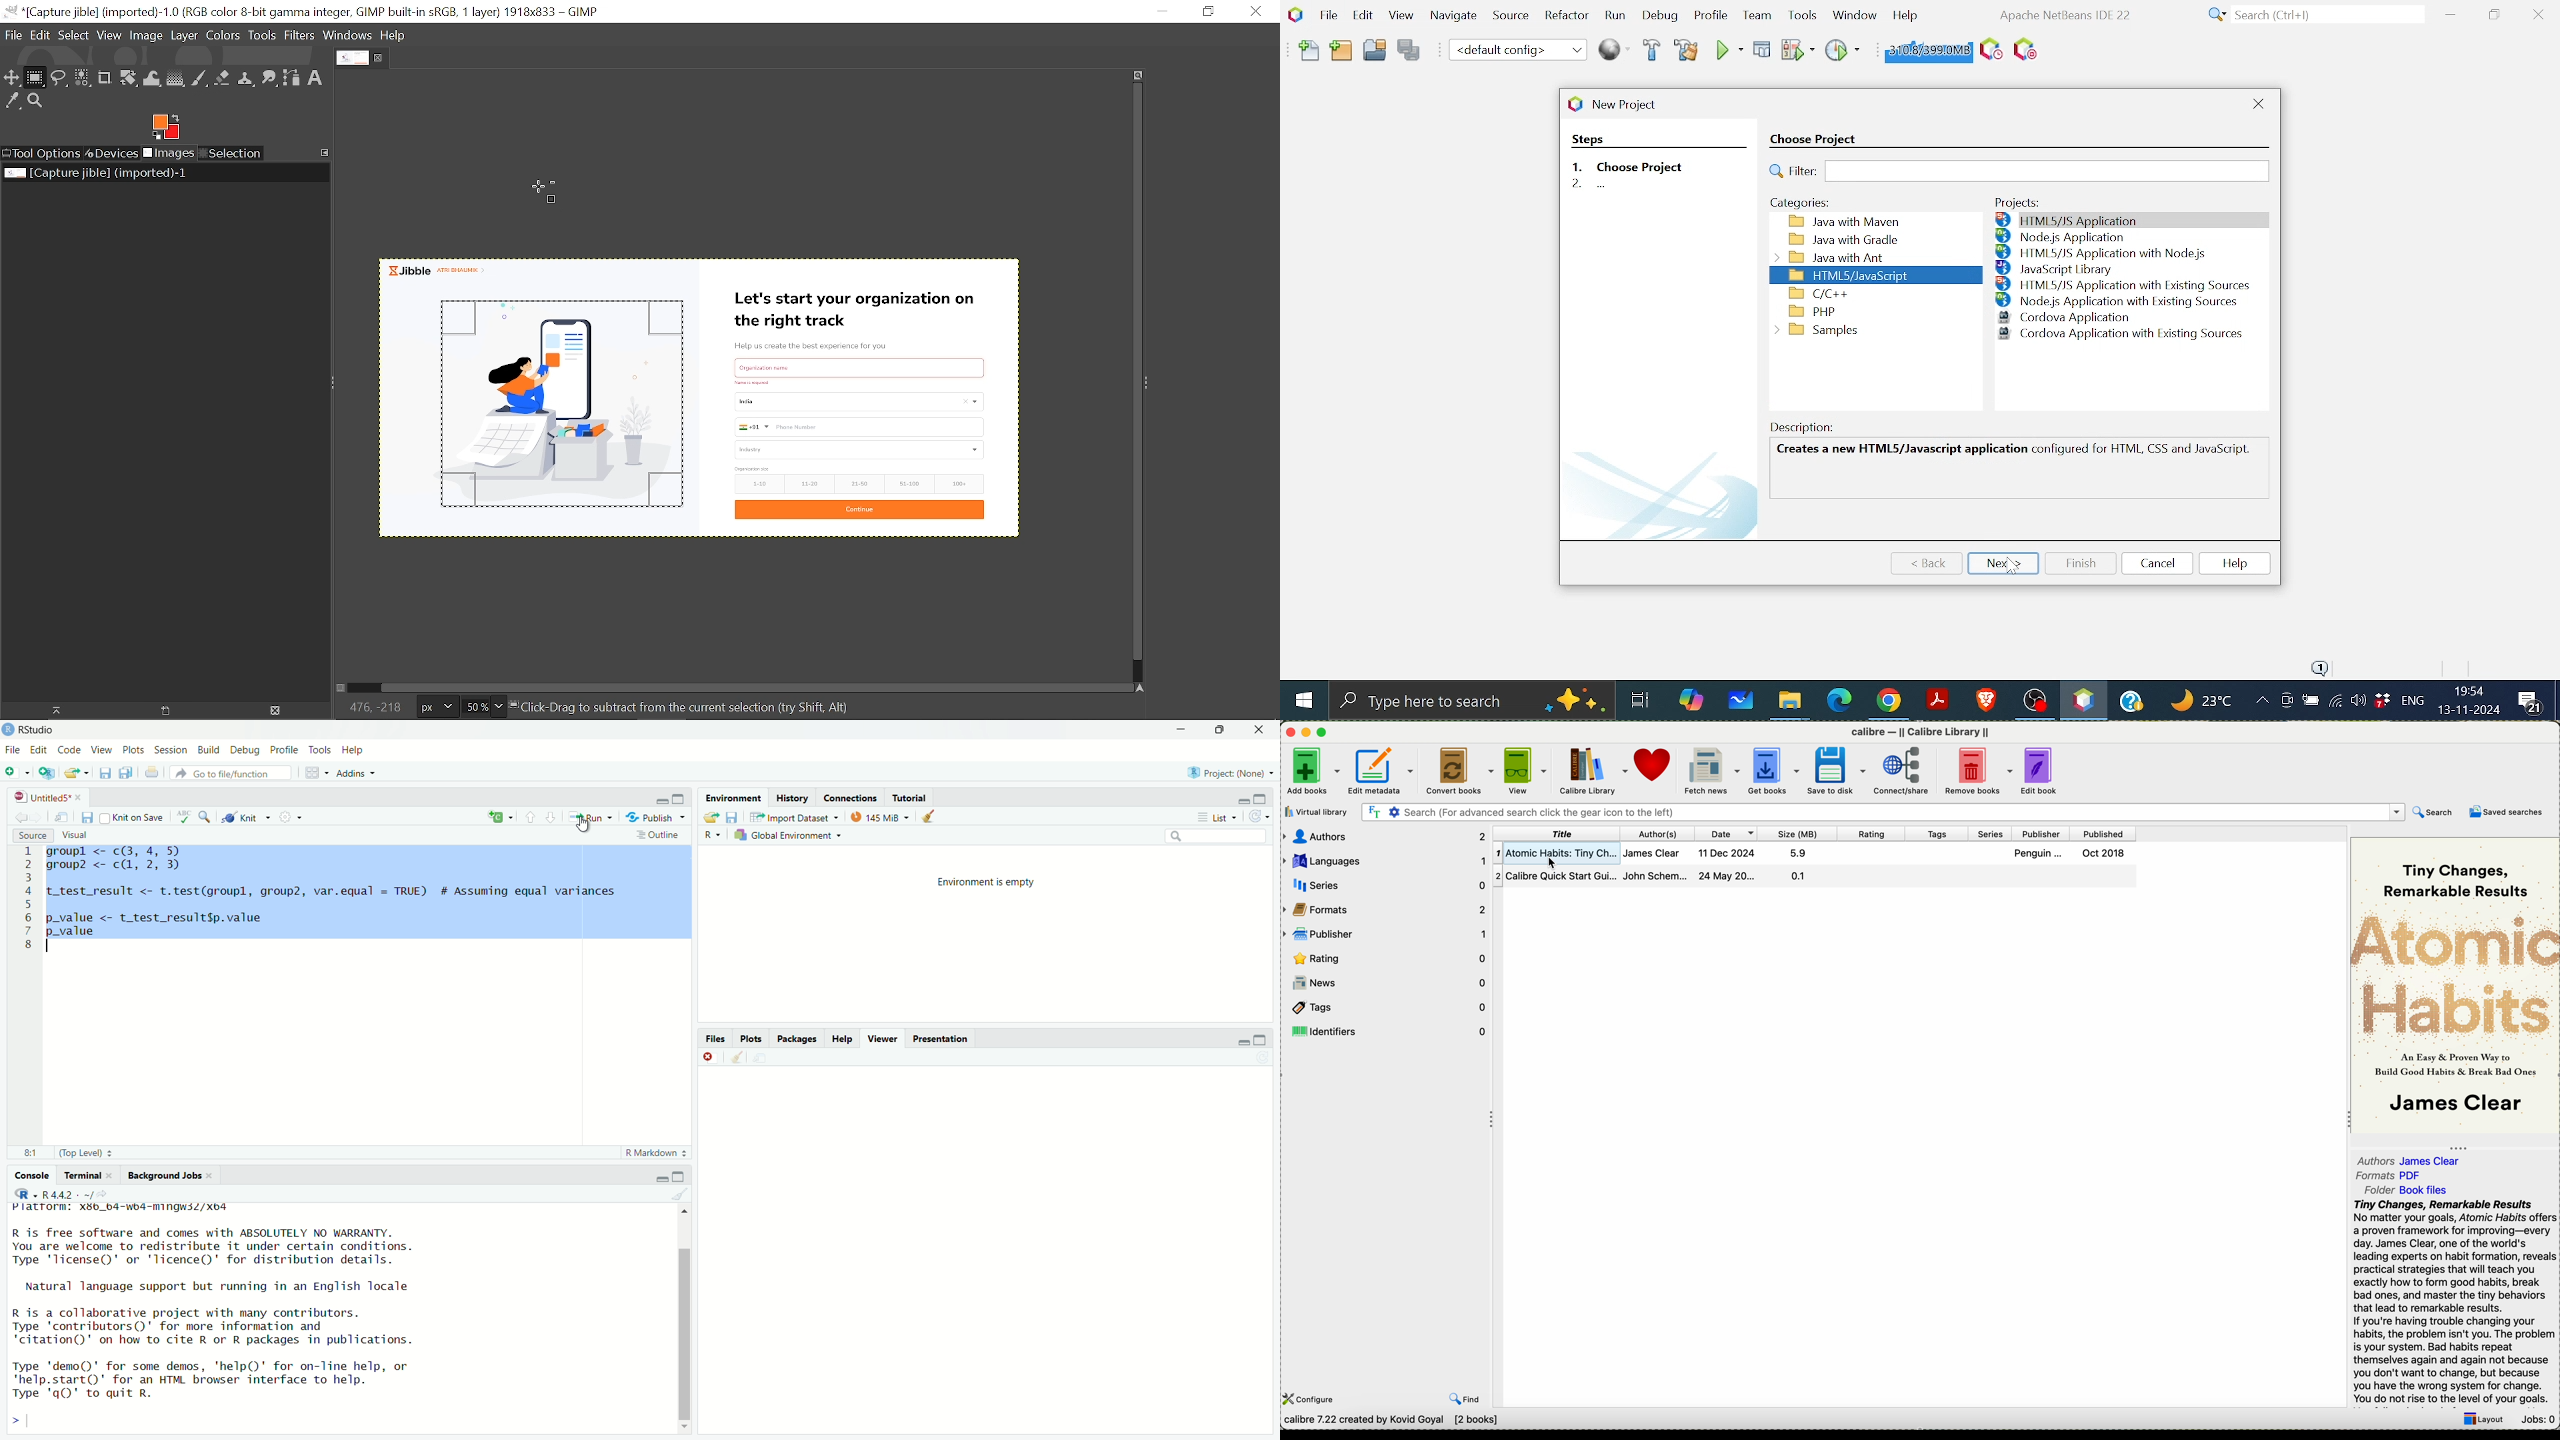  What do you see at coordinates (1906, 813) in the screenshot?
I see `search bar` at bounding box center [1906, 813].